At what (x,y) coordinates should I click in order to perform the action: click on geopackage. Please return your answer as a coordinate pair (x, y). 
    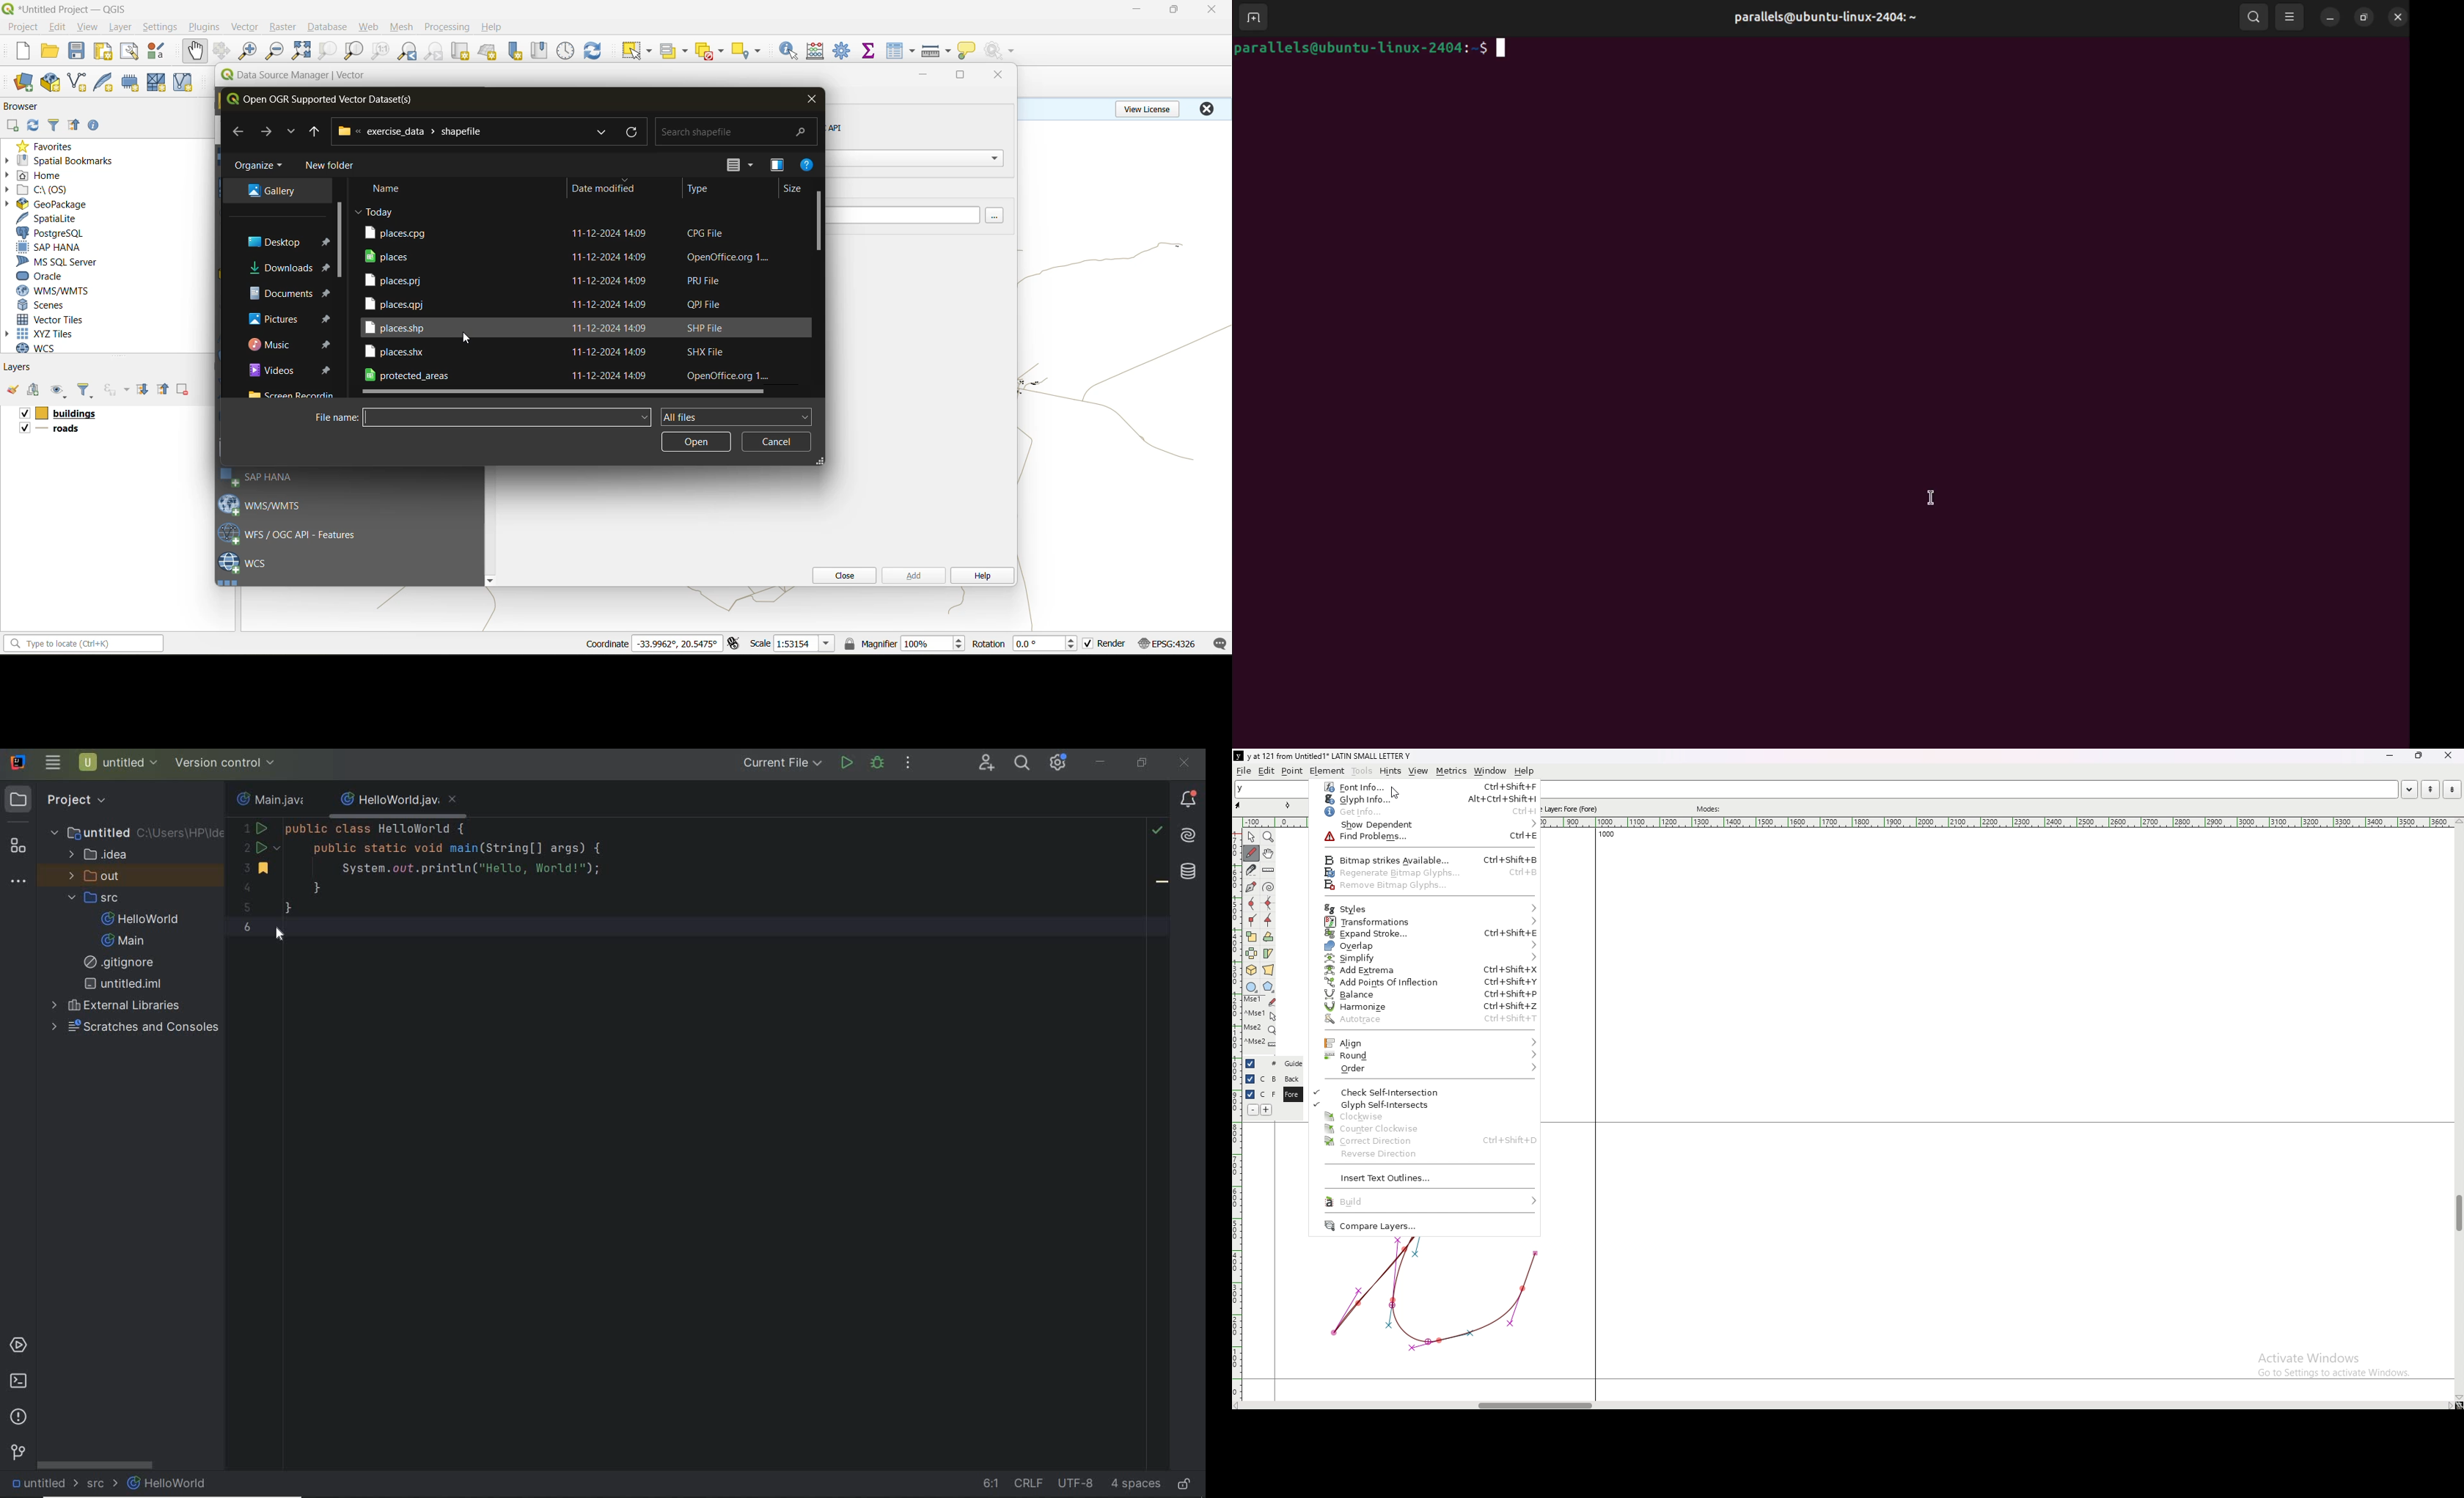
    Looking at the image, I should click on (46, 204).